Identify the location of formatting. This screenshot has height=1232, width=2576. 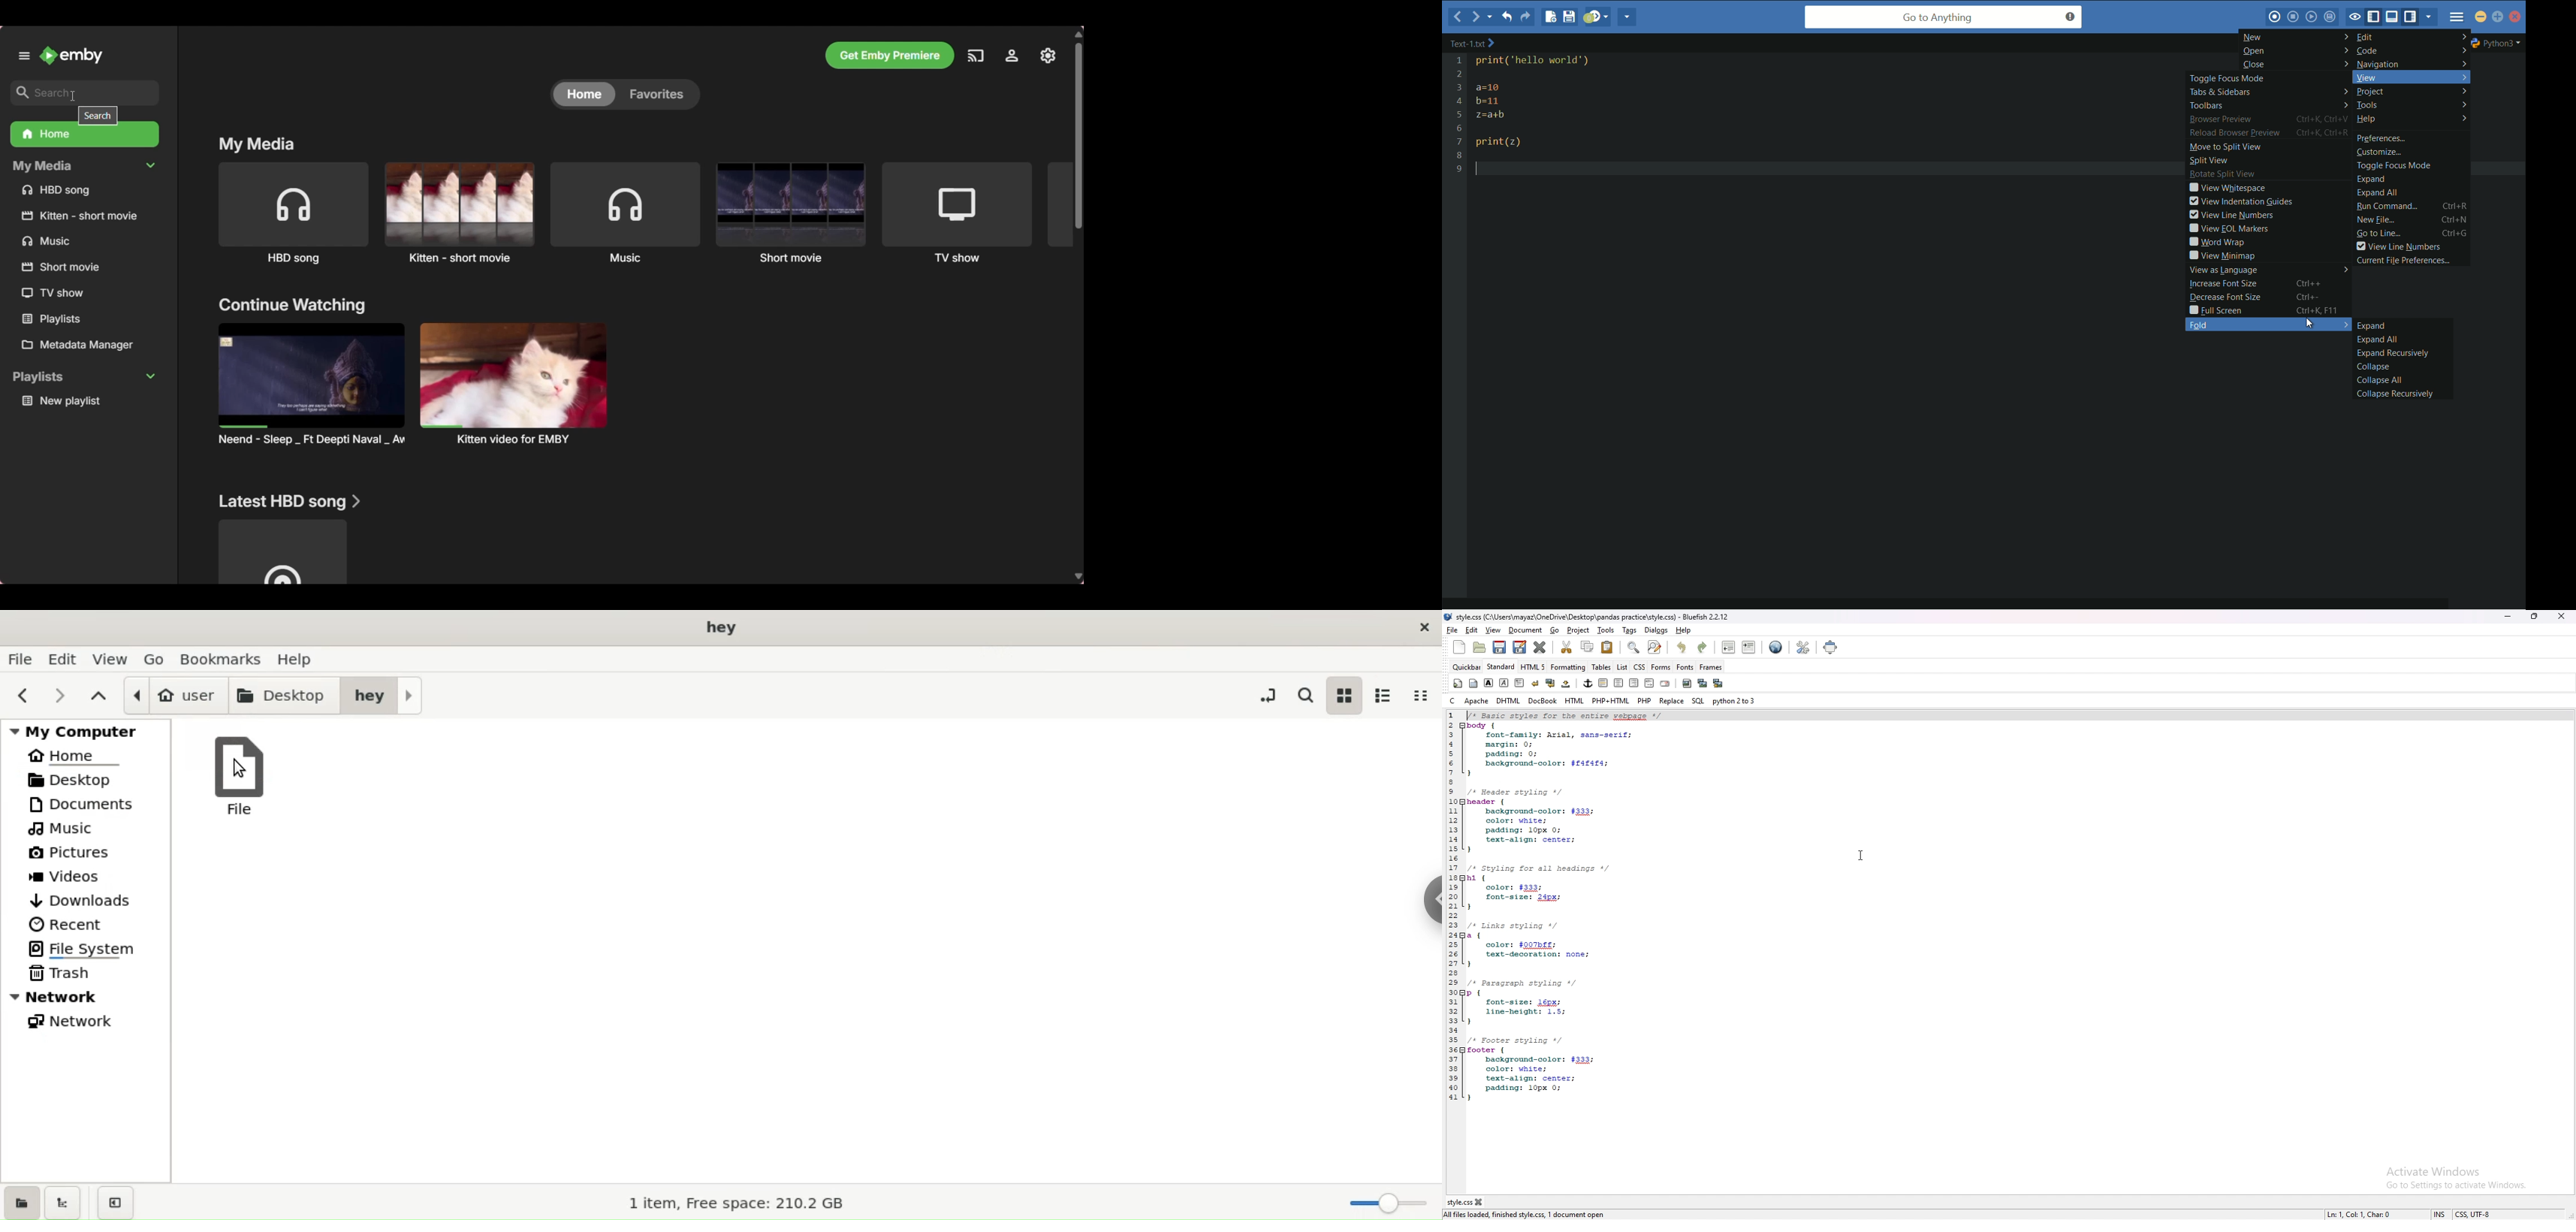
(1568, 667).